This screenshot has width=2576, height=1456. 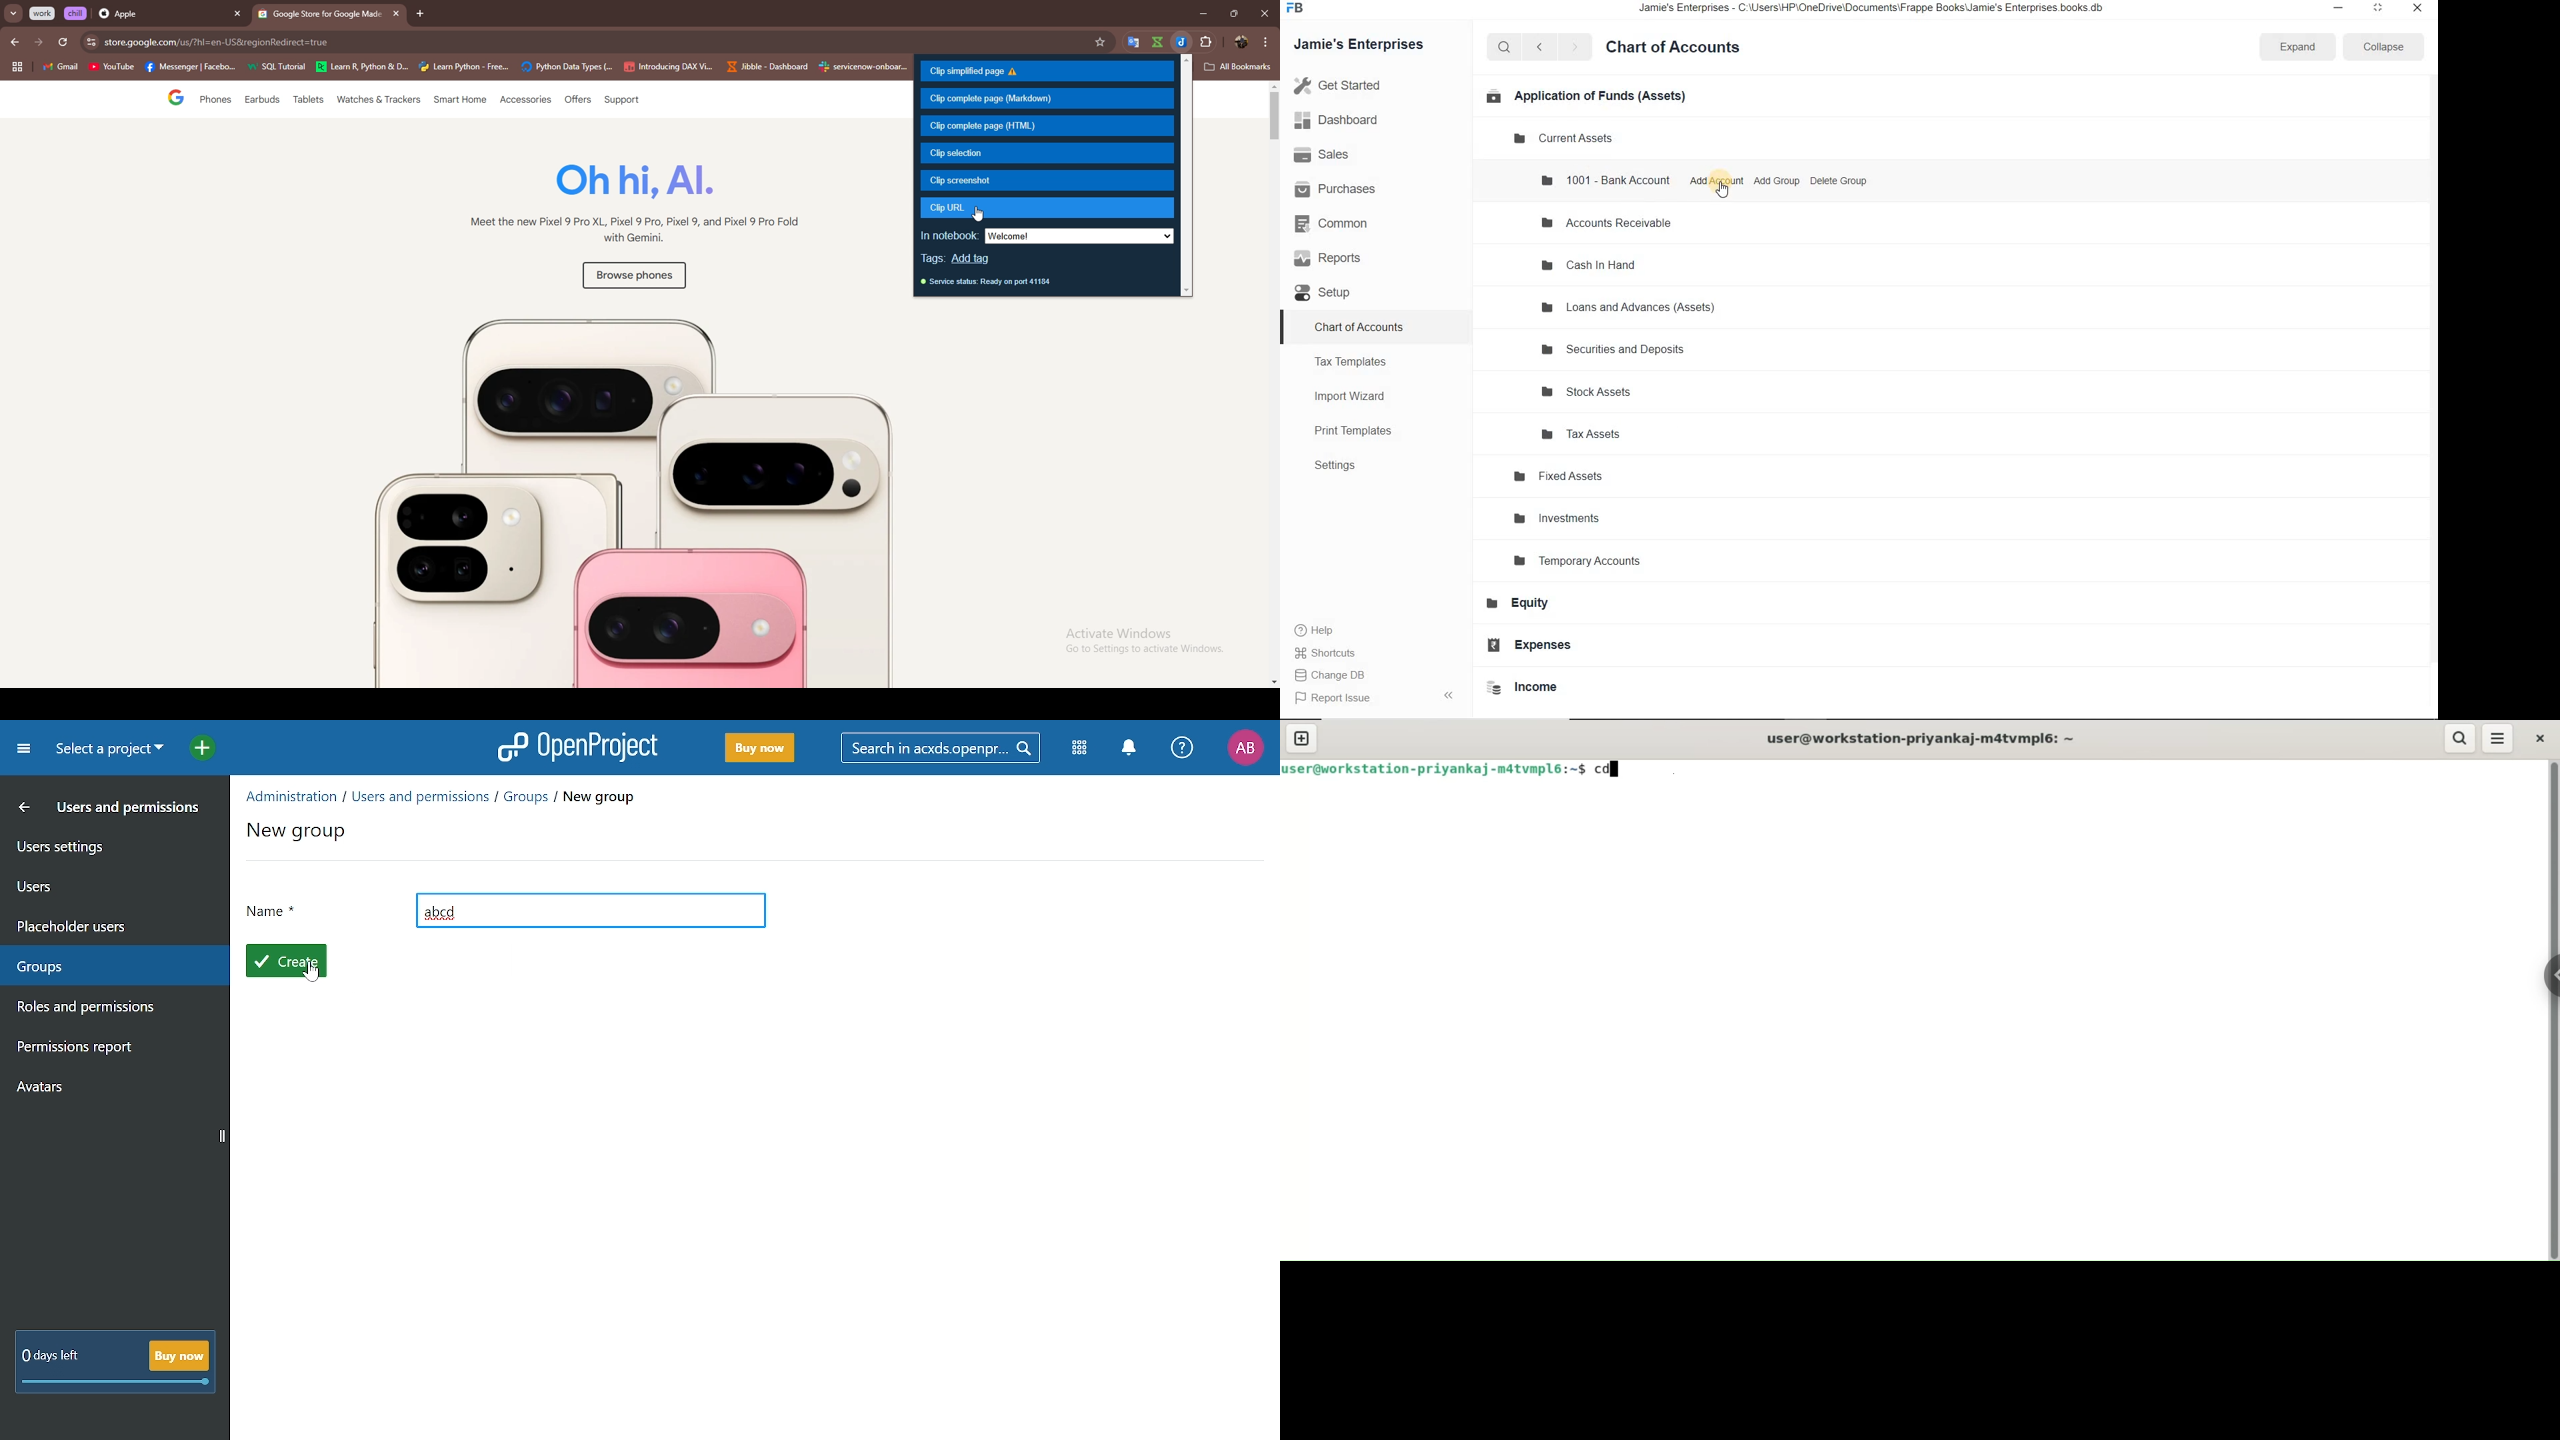 What do you see at coordinates (263, 103) in the screenshot?
I see `Earbuds` at bounding box center [263, 103].